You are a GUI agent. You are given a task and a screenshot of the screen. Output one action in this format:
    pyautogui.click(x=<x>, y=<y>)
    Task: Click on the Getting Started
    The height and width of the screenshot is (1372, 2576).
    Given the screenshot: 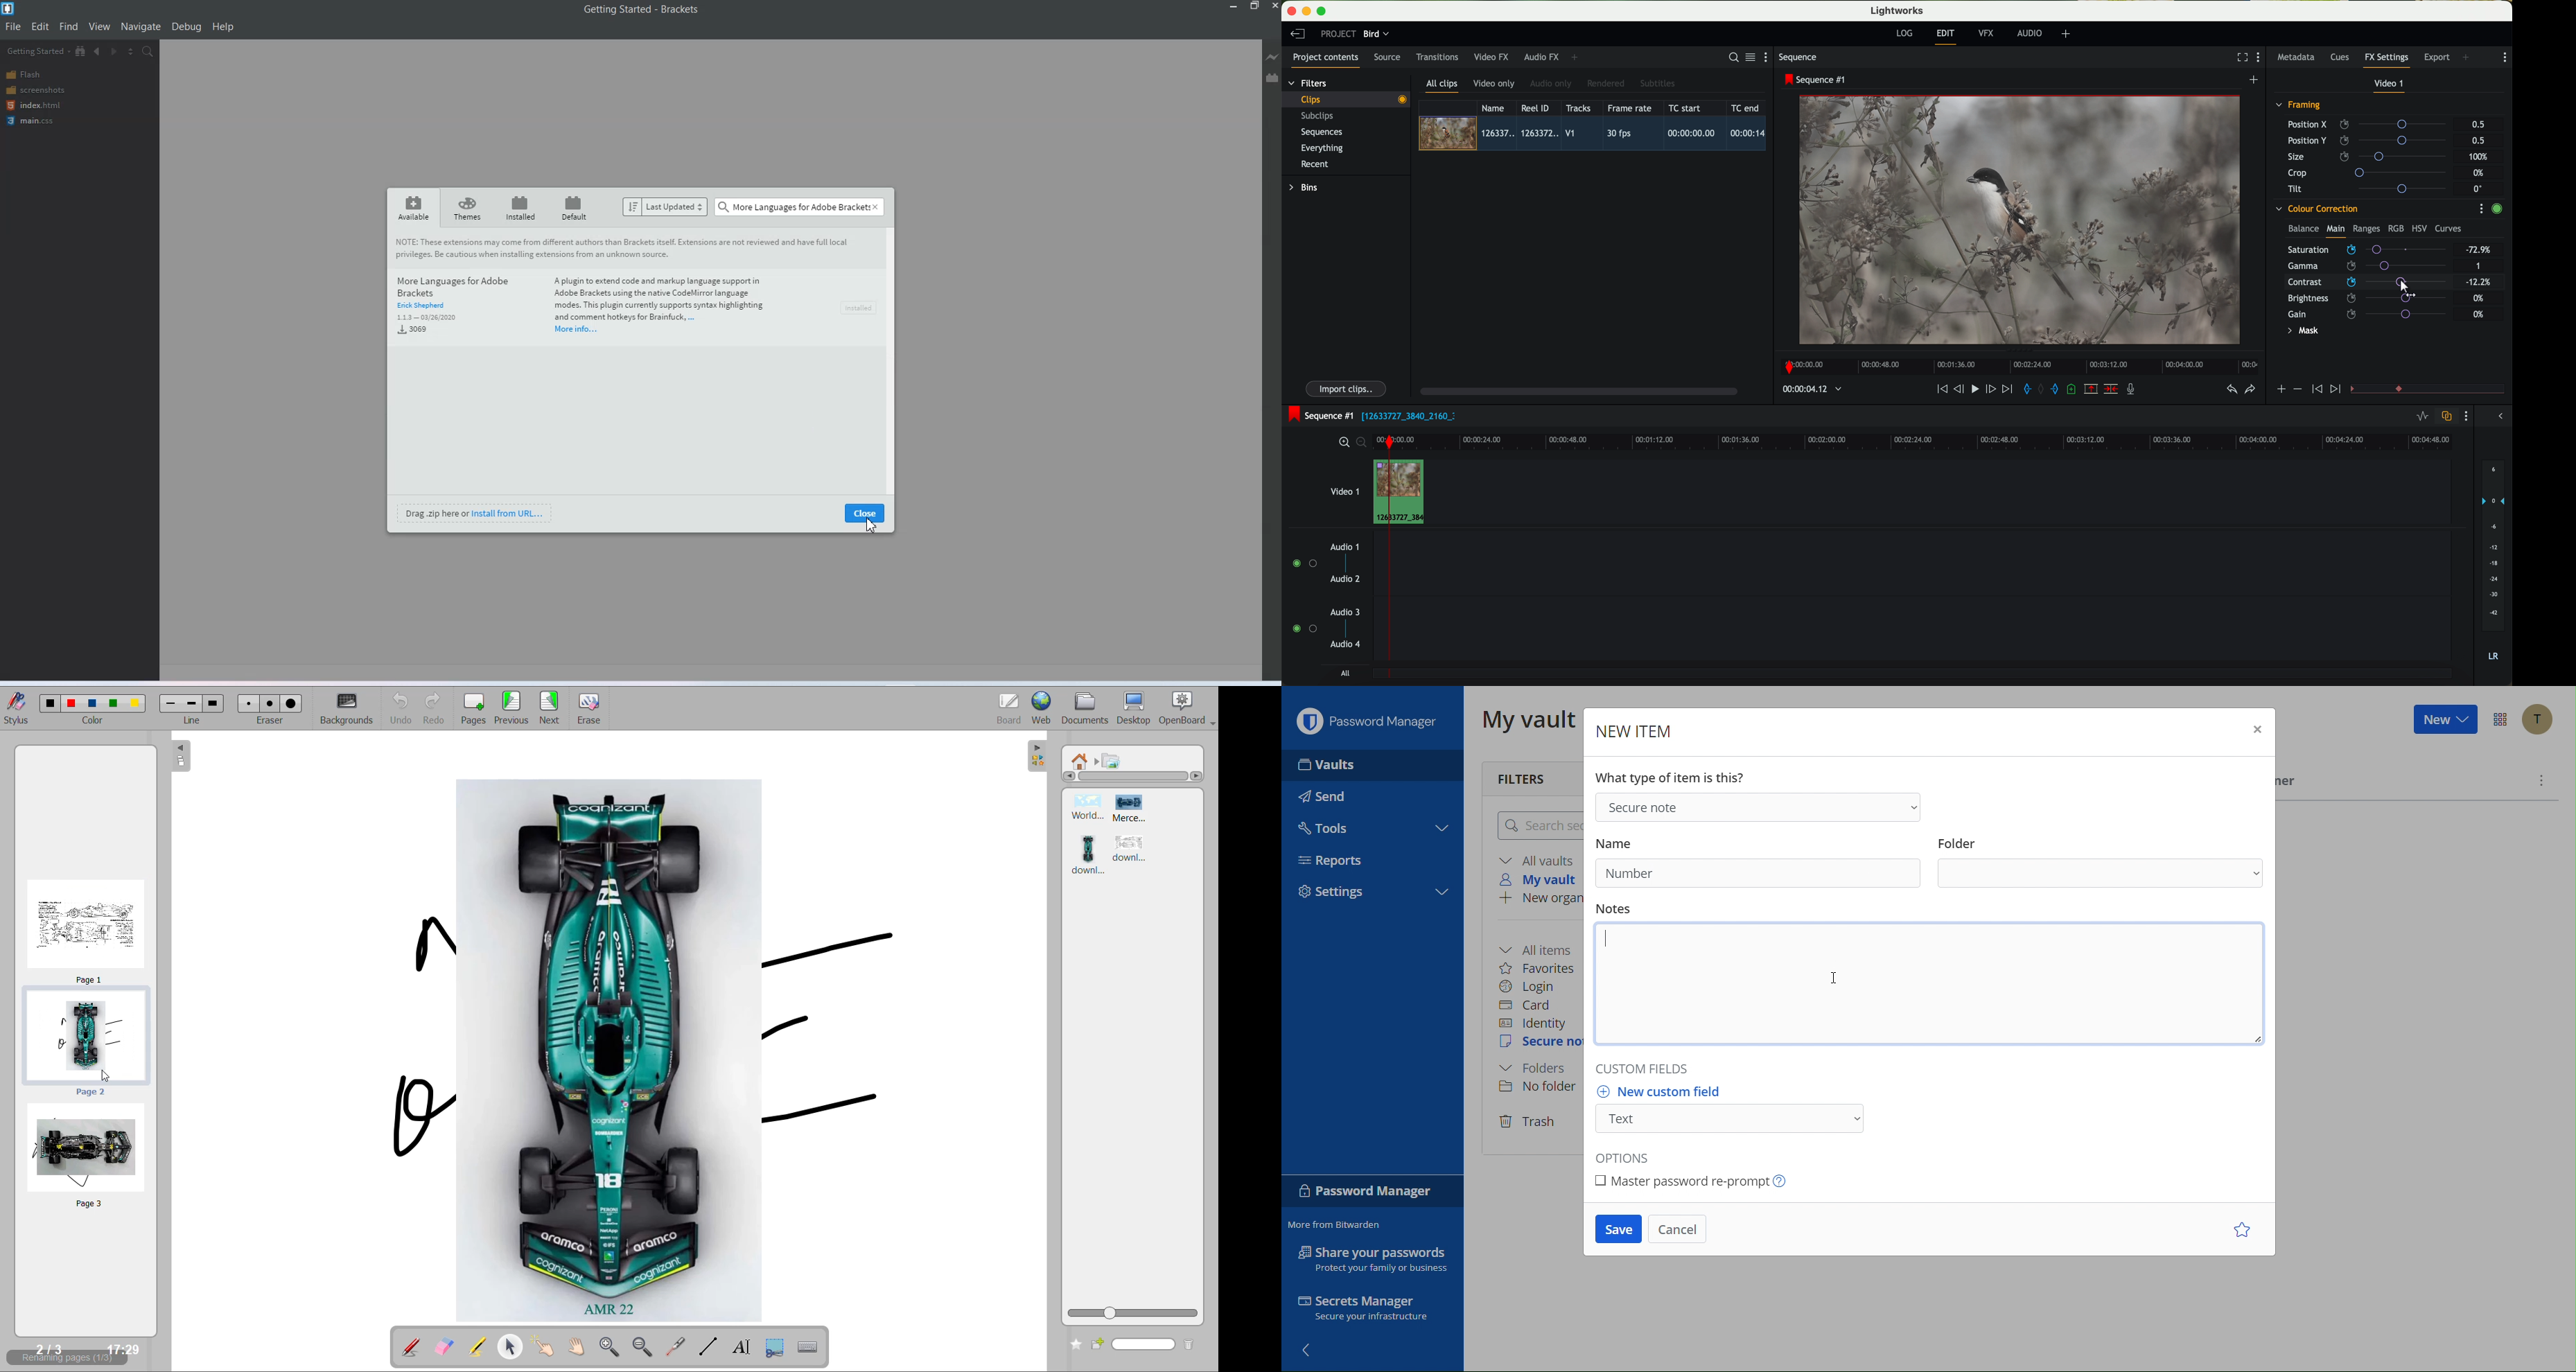 What is the action you would take?
    pyautogui.click(x=36, y=51)
    